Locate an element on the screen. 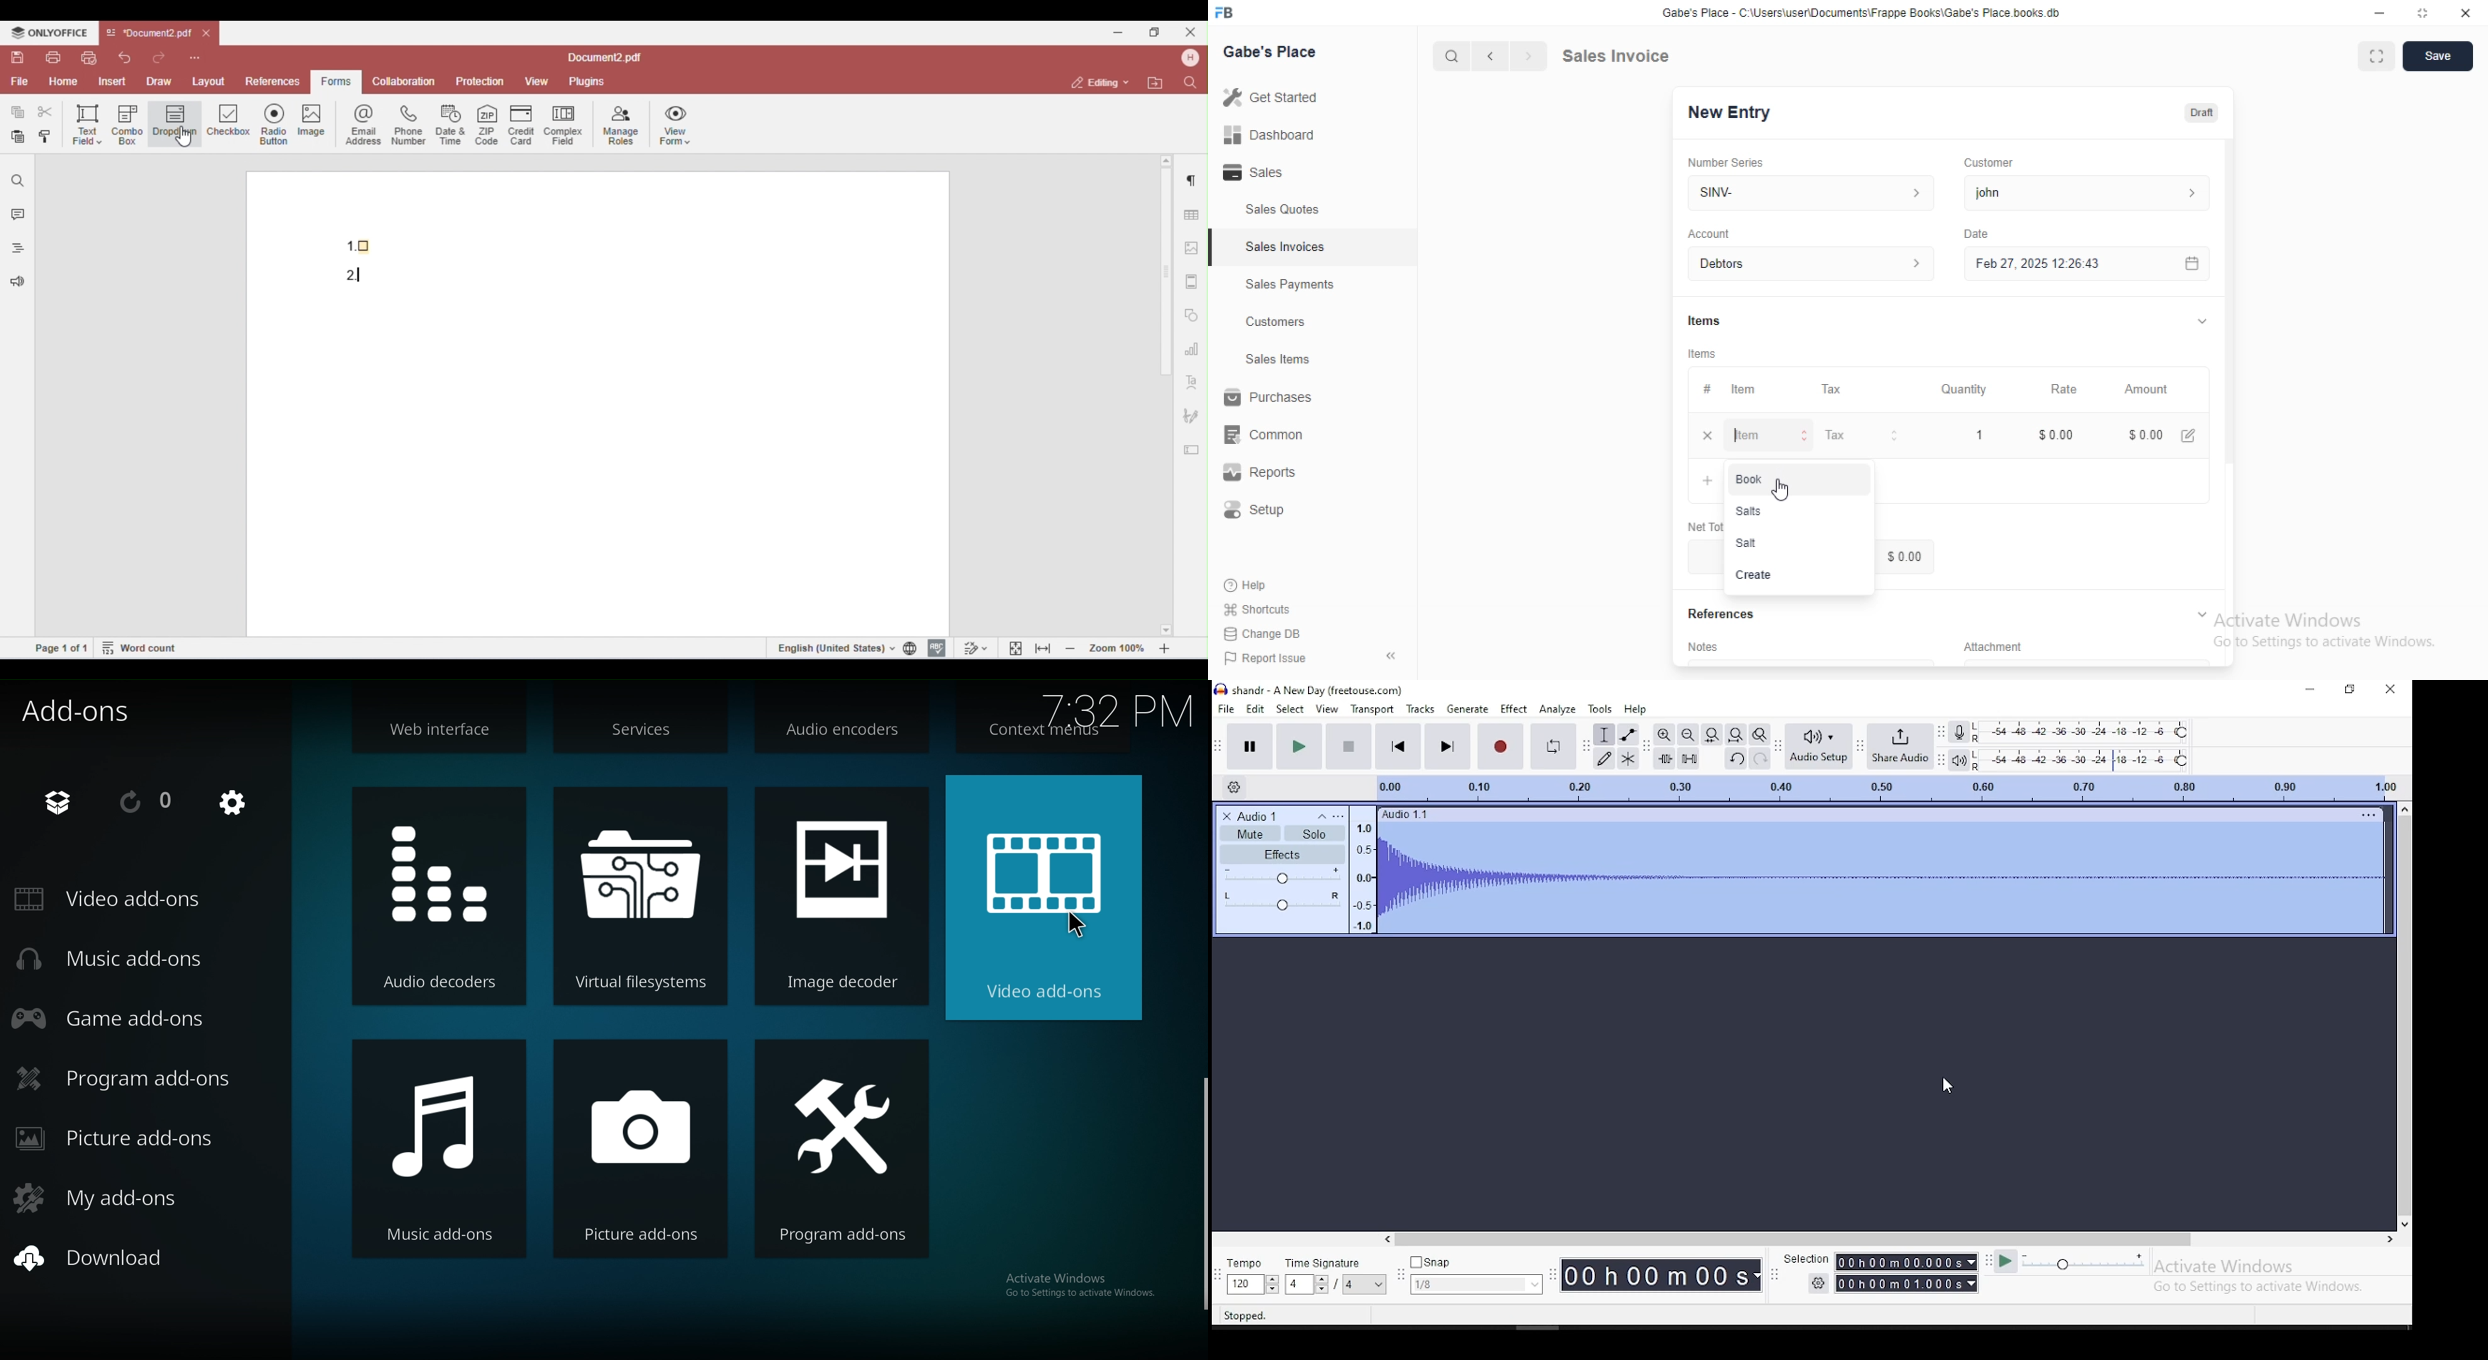 This screenshot has height=1372, width=2492. mouse pointer is located at coordinates (1950, 1088).